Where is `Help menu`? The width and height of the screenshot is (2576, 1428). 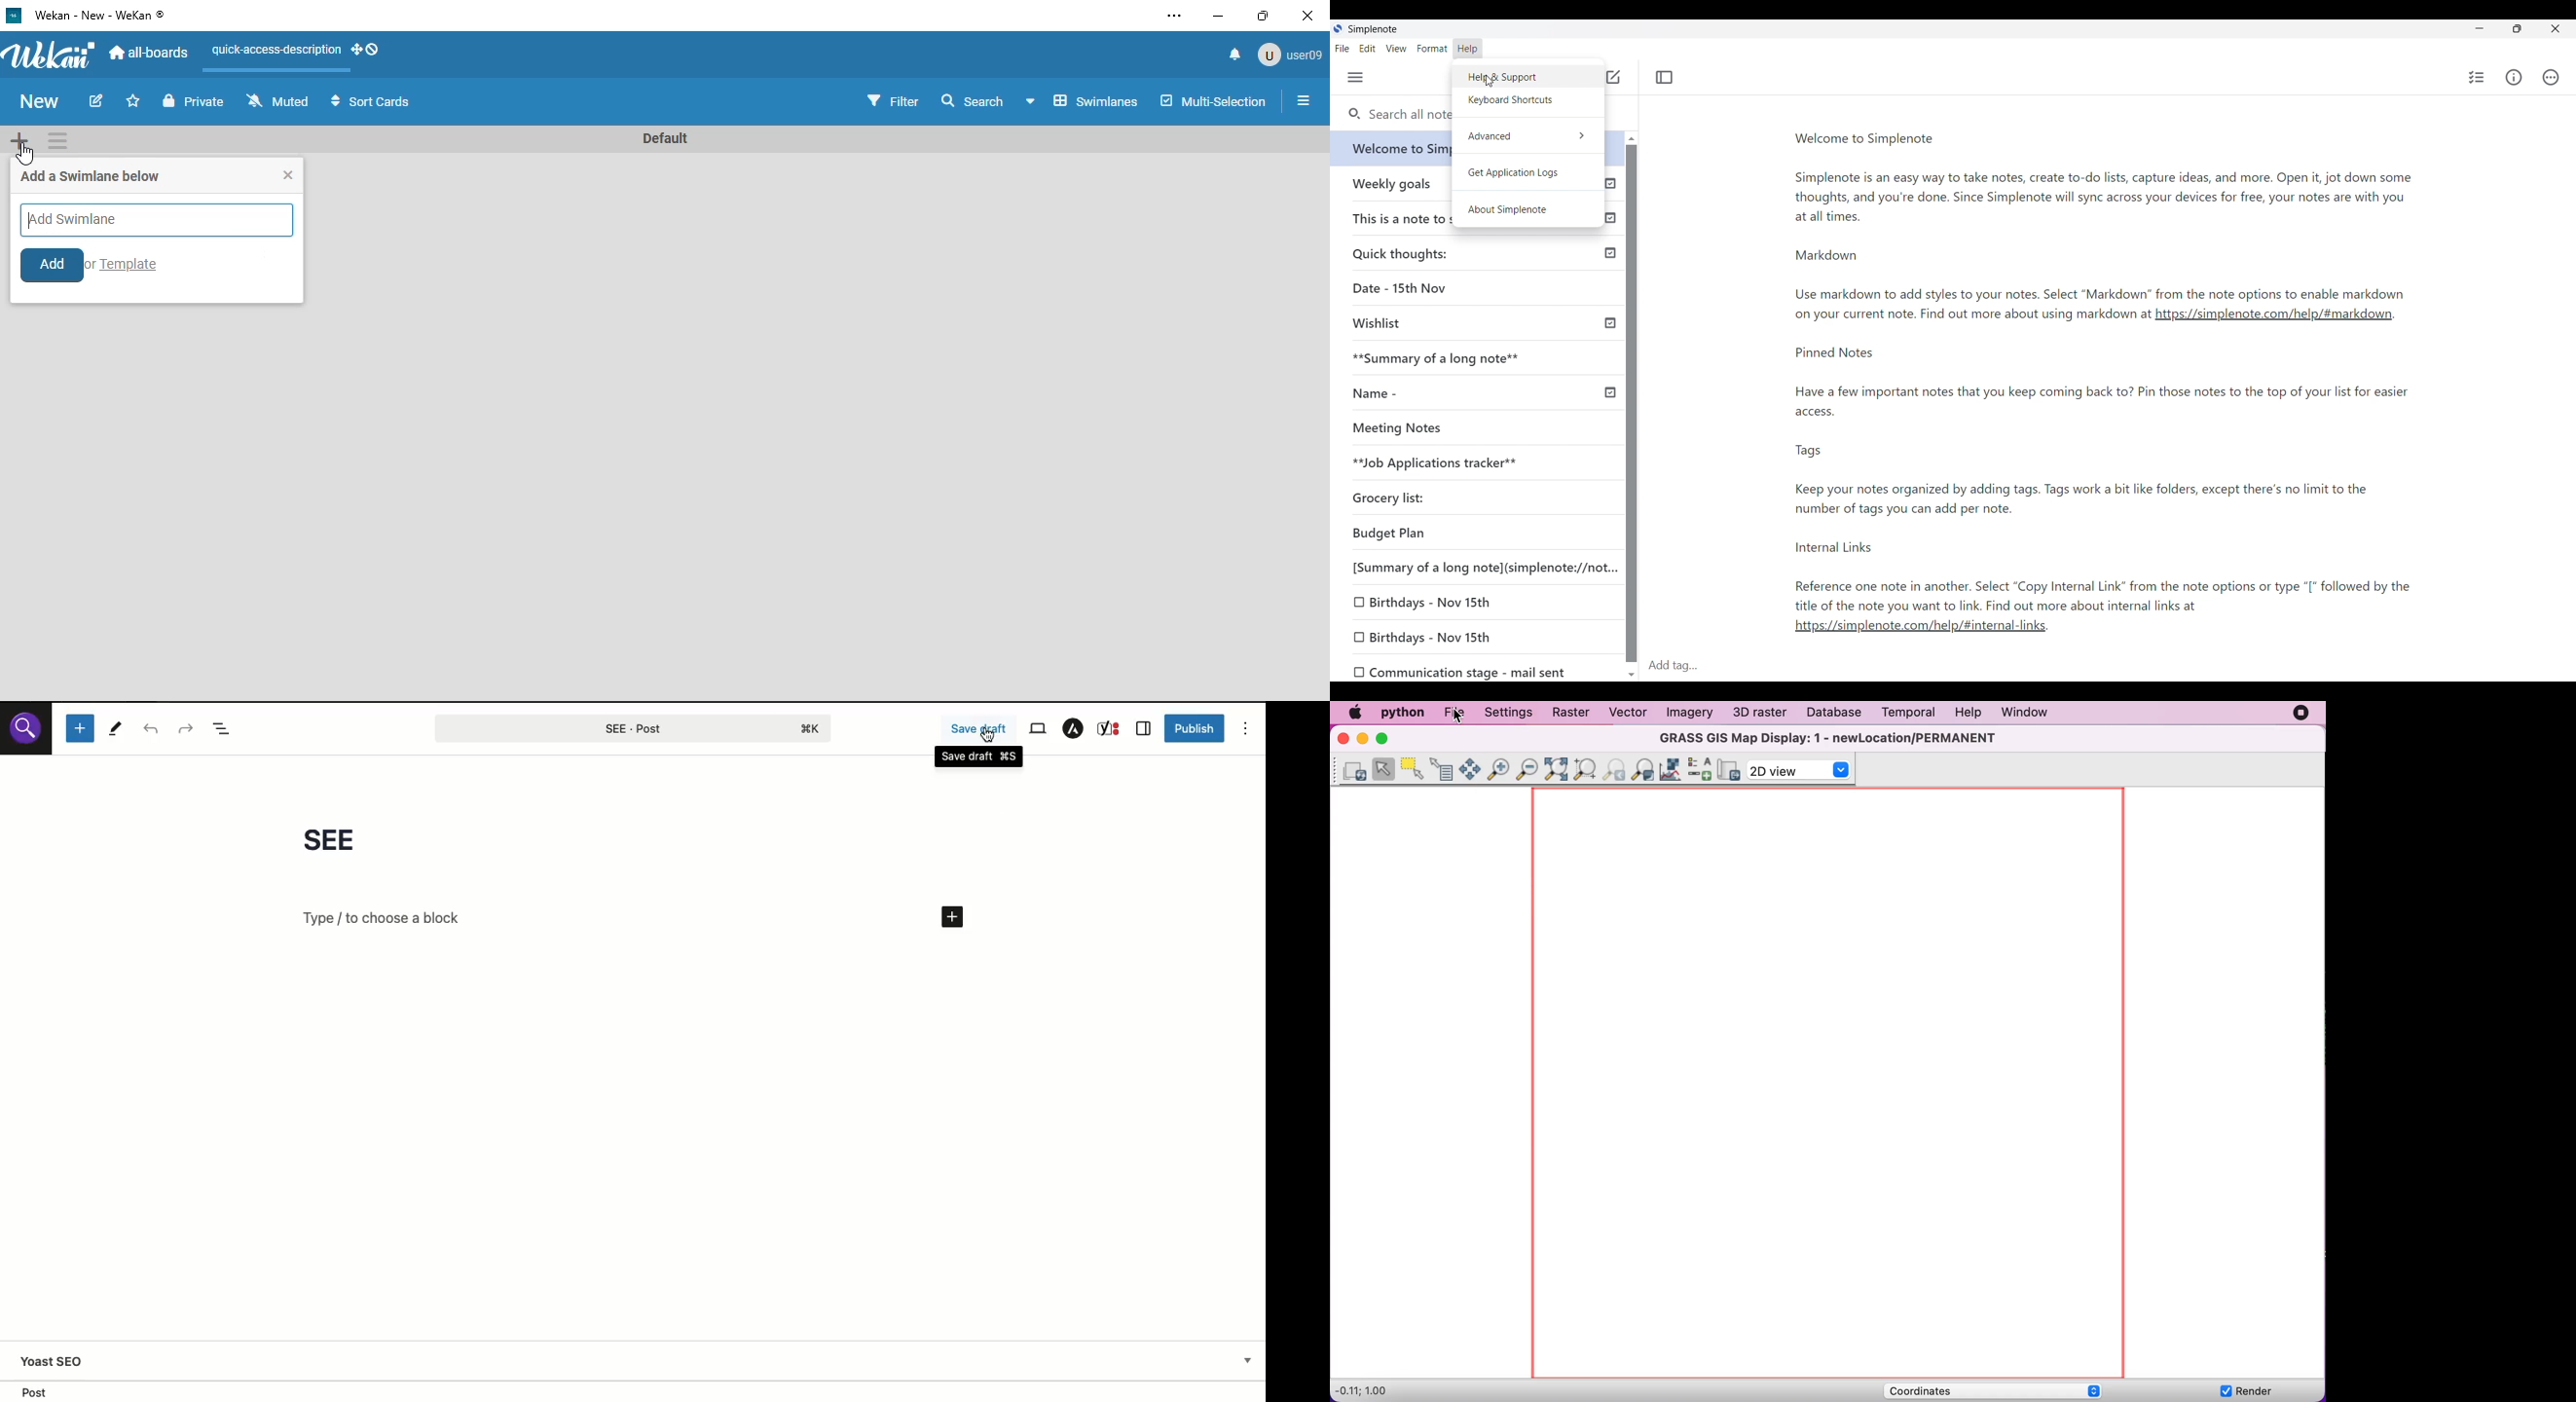 Help menu is located at coordinates (1468, 49).